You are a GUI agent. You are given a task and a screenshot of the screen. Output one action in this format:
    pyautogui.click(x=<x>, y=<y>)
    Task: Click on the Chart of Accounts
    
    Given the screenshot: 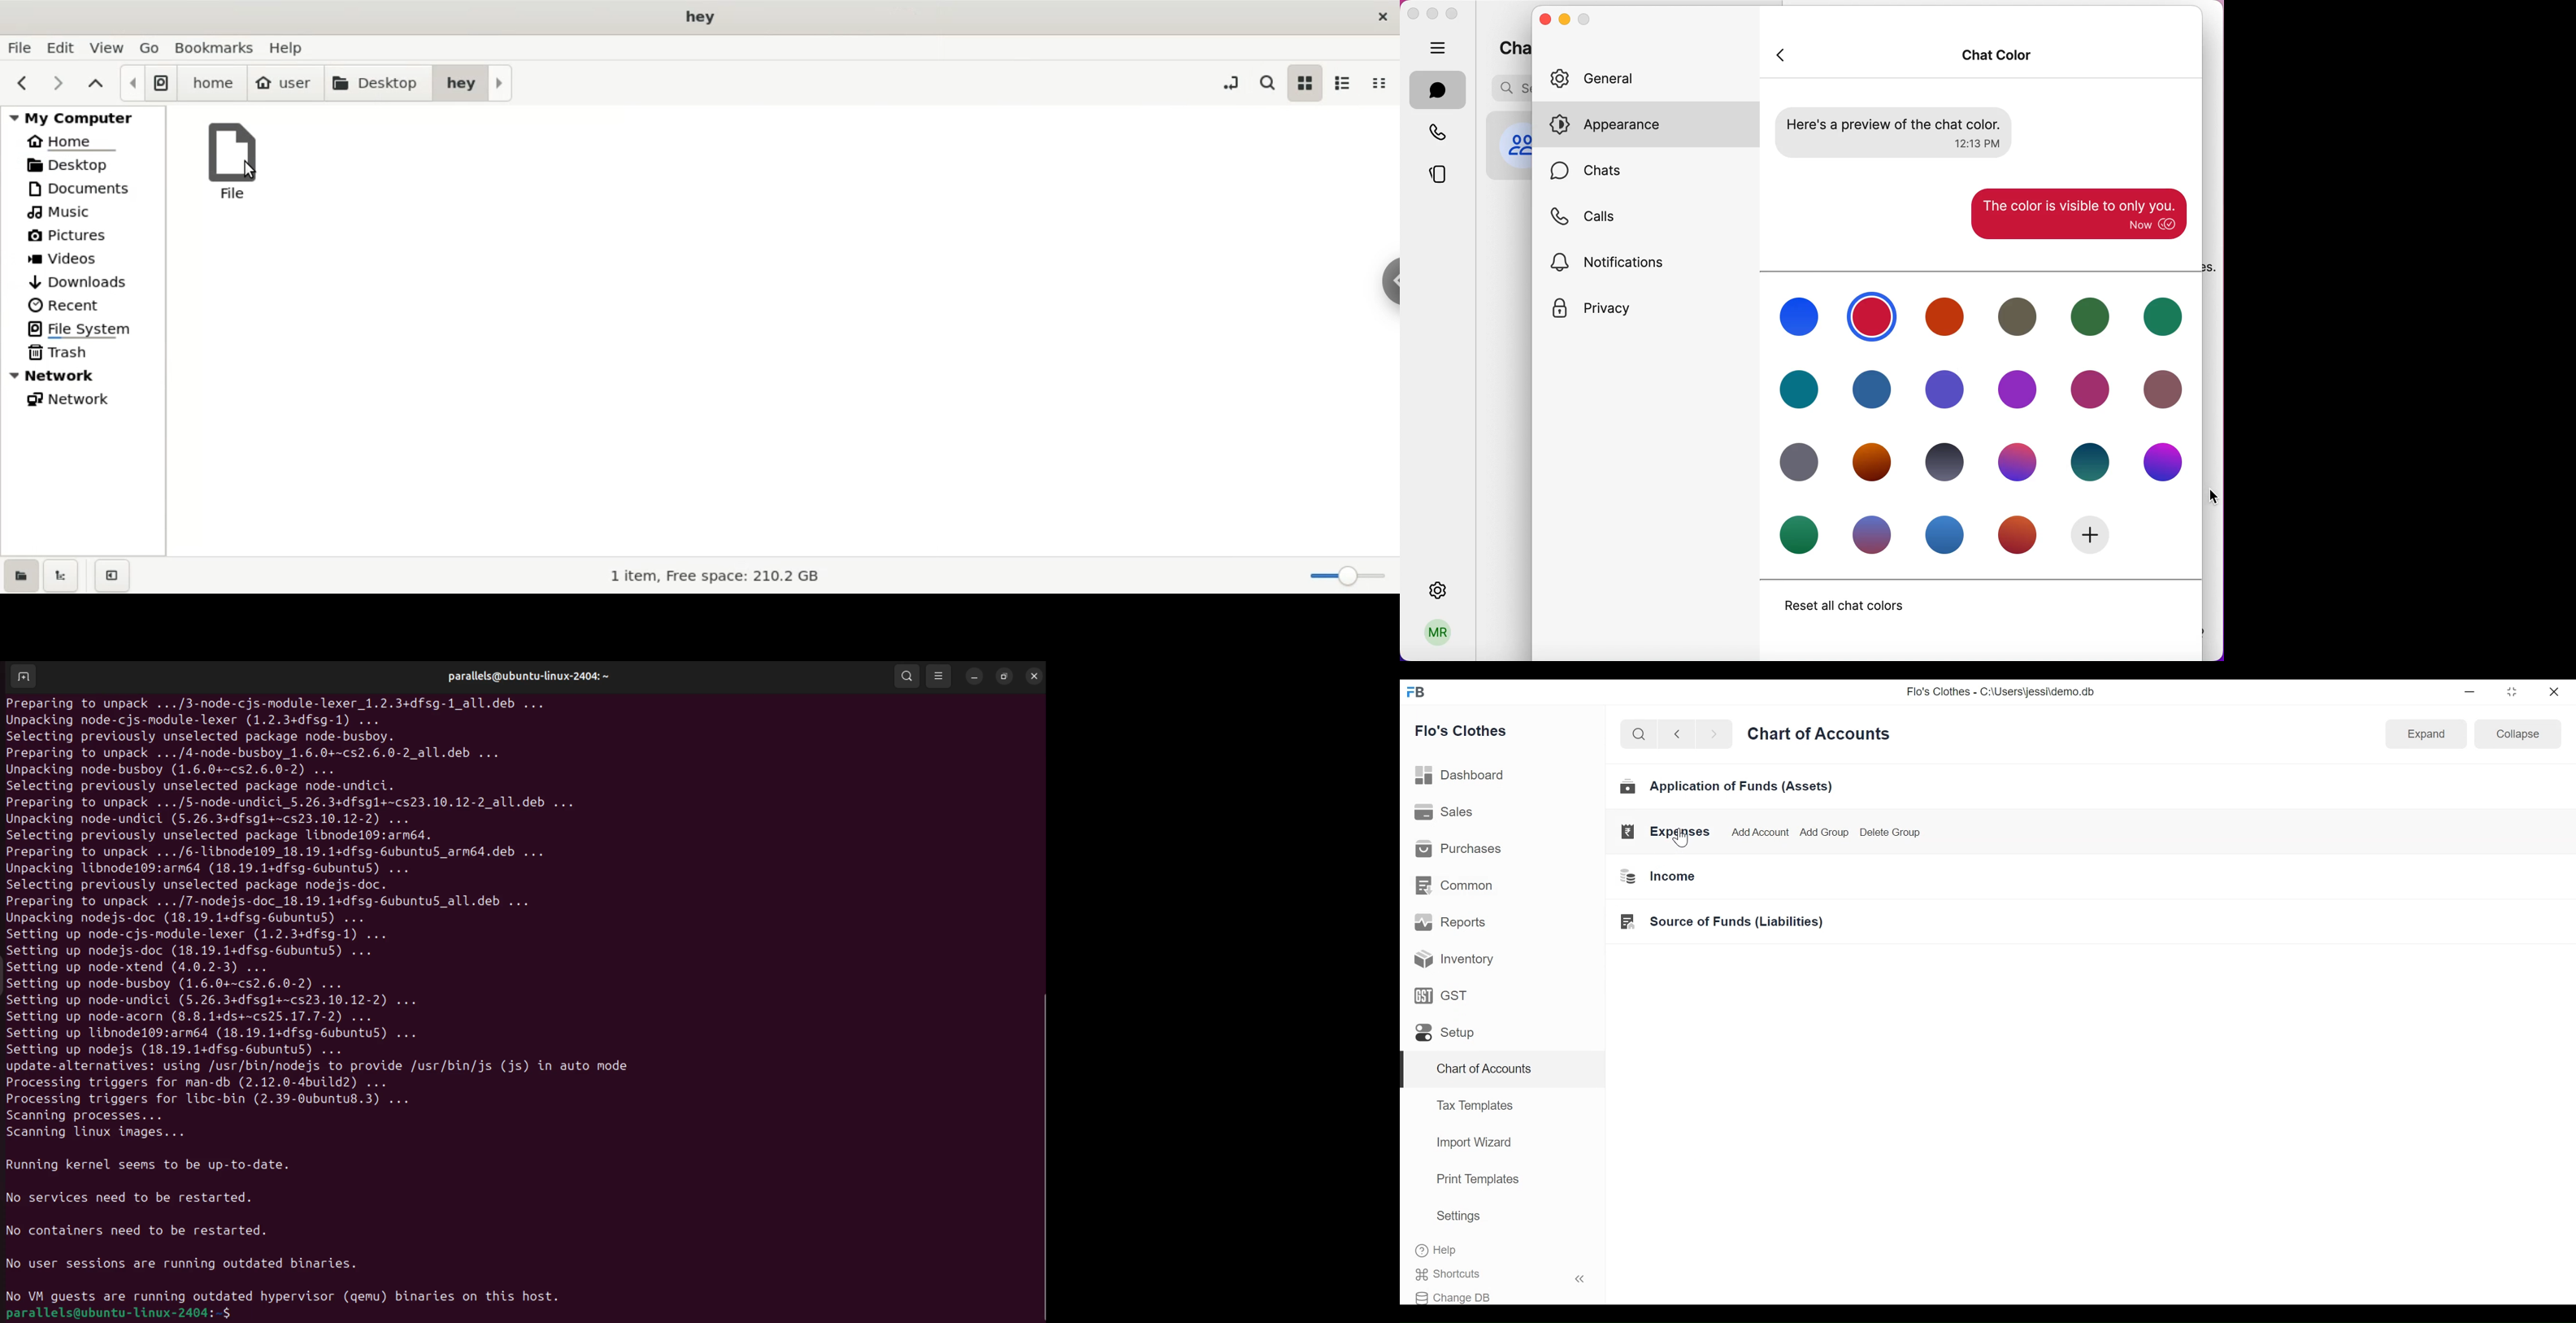 What is the action you would take?
    pyautogui.click(x=1821, y=738)
    